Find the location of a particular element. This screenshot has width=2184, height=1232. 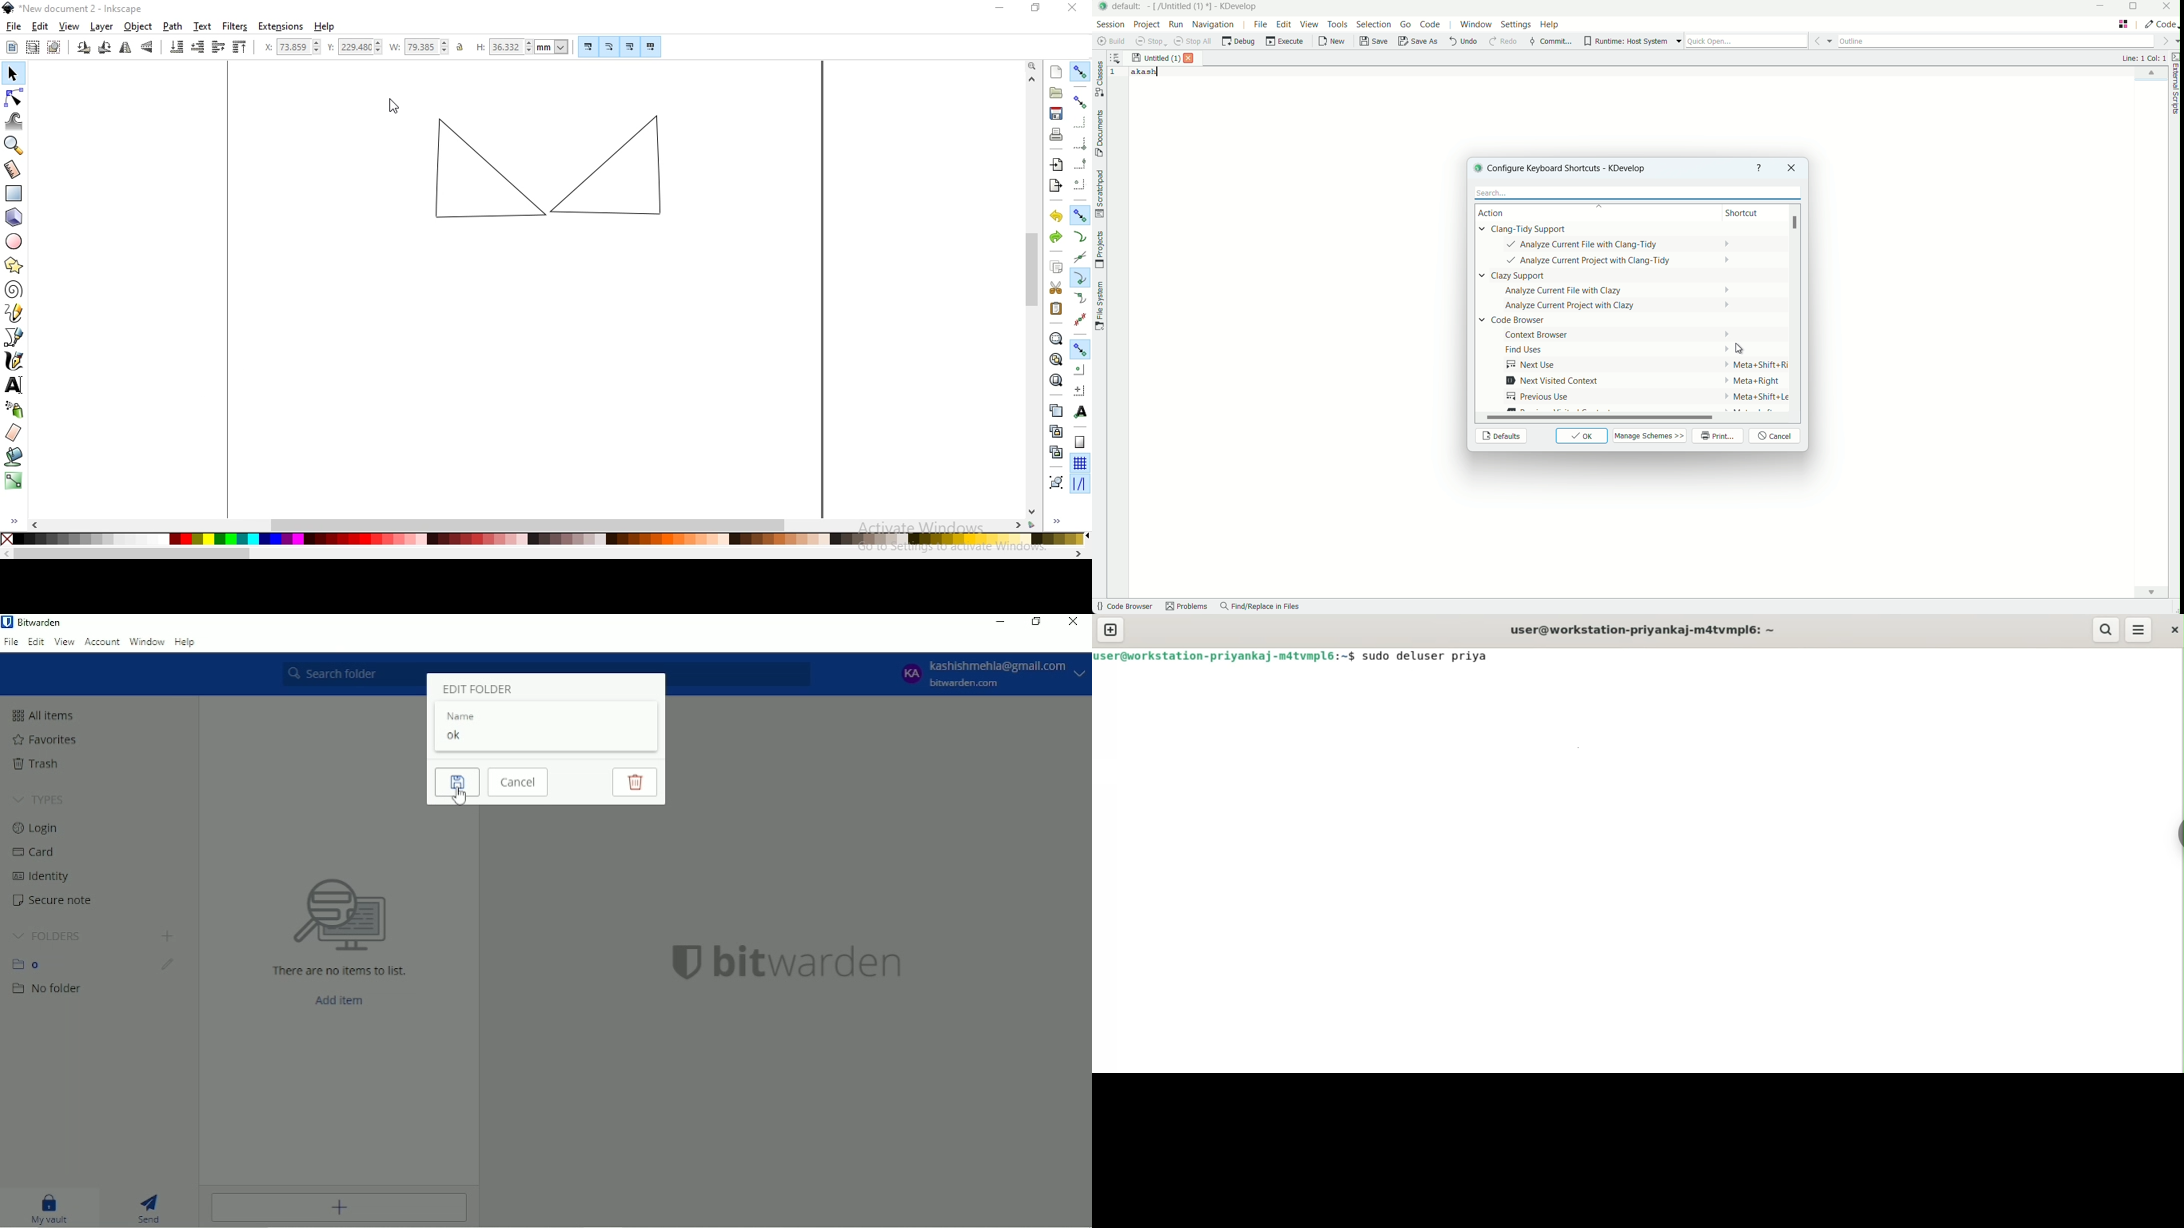

Cancel is located at coordinates (518, 782).